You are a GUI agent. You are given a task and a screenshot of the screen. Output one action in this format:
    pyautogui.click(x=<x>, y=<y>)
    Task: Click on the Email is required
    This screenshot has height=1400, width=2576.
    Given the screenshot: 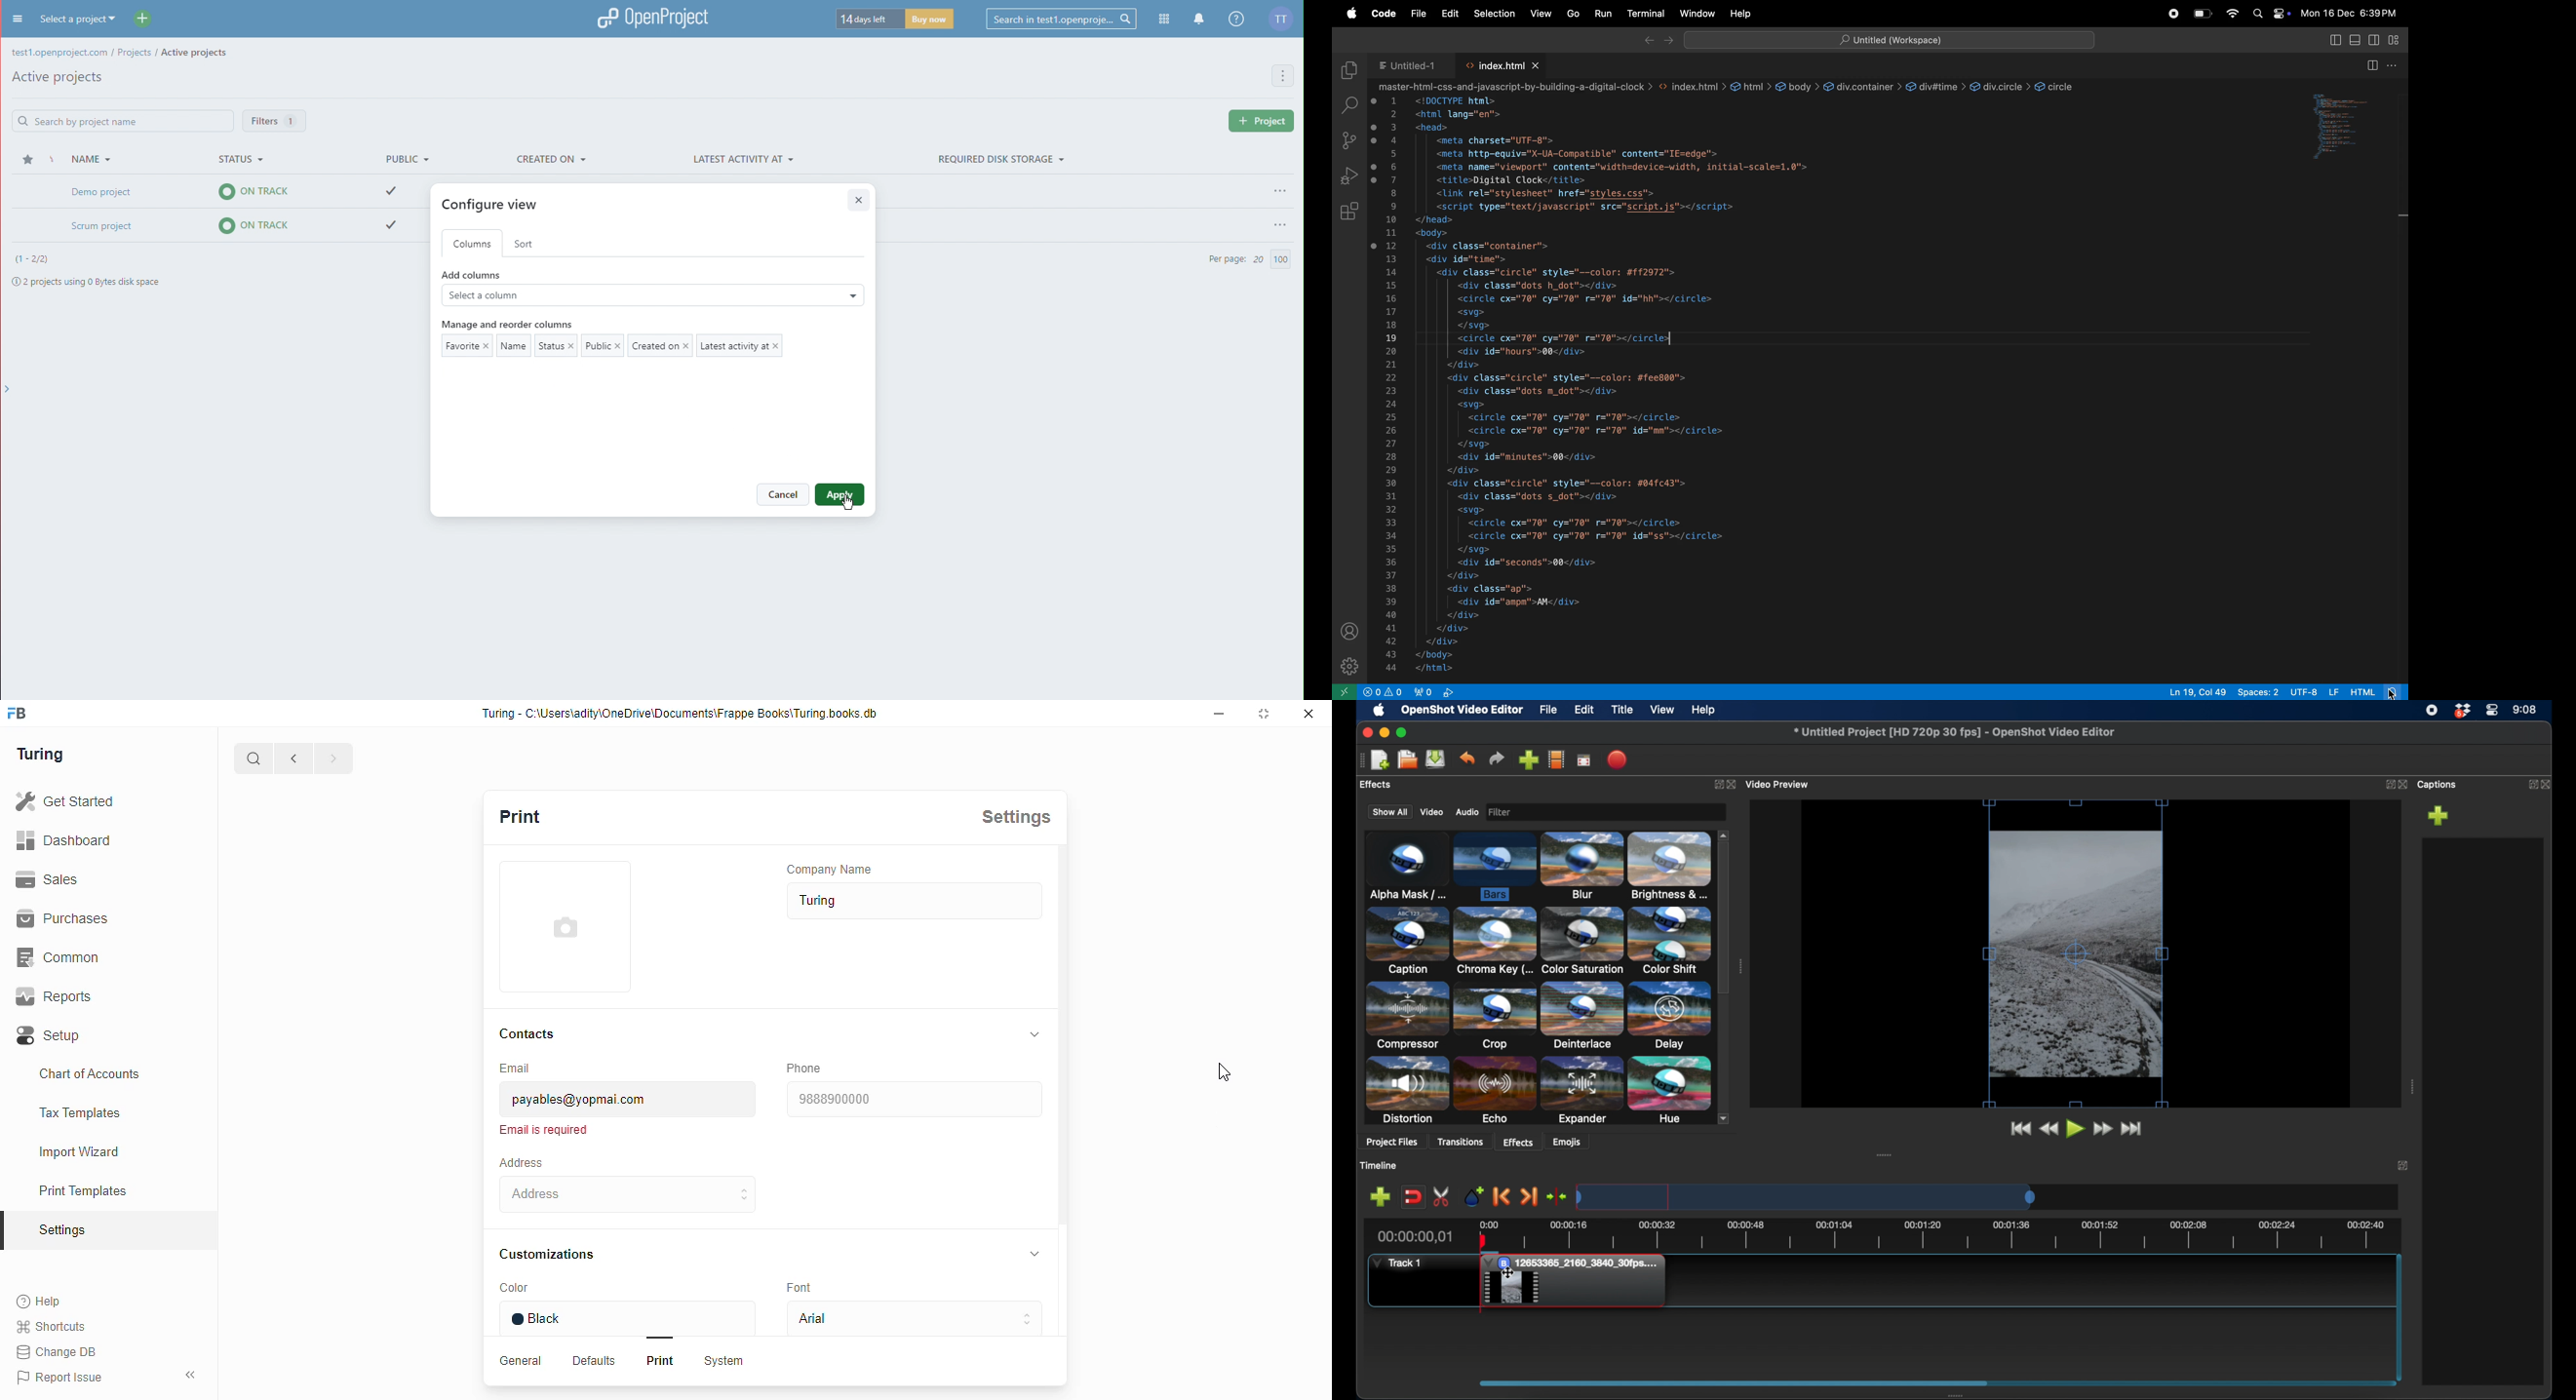 What is the action you would take?
    pyautogui.click(x=548, y=1130)
    